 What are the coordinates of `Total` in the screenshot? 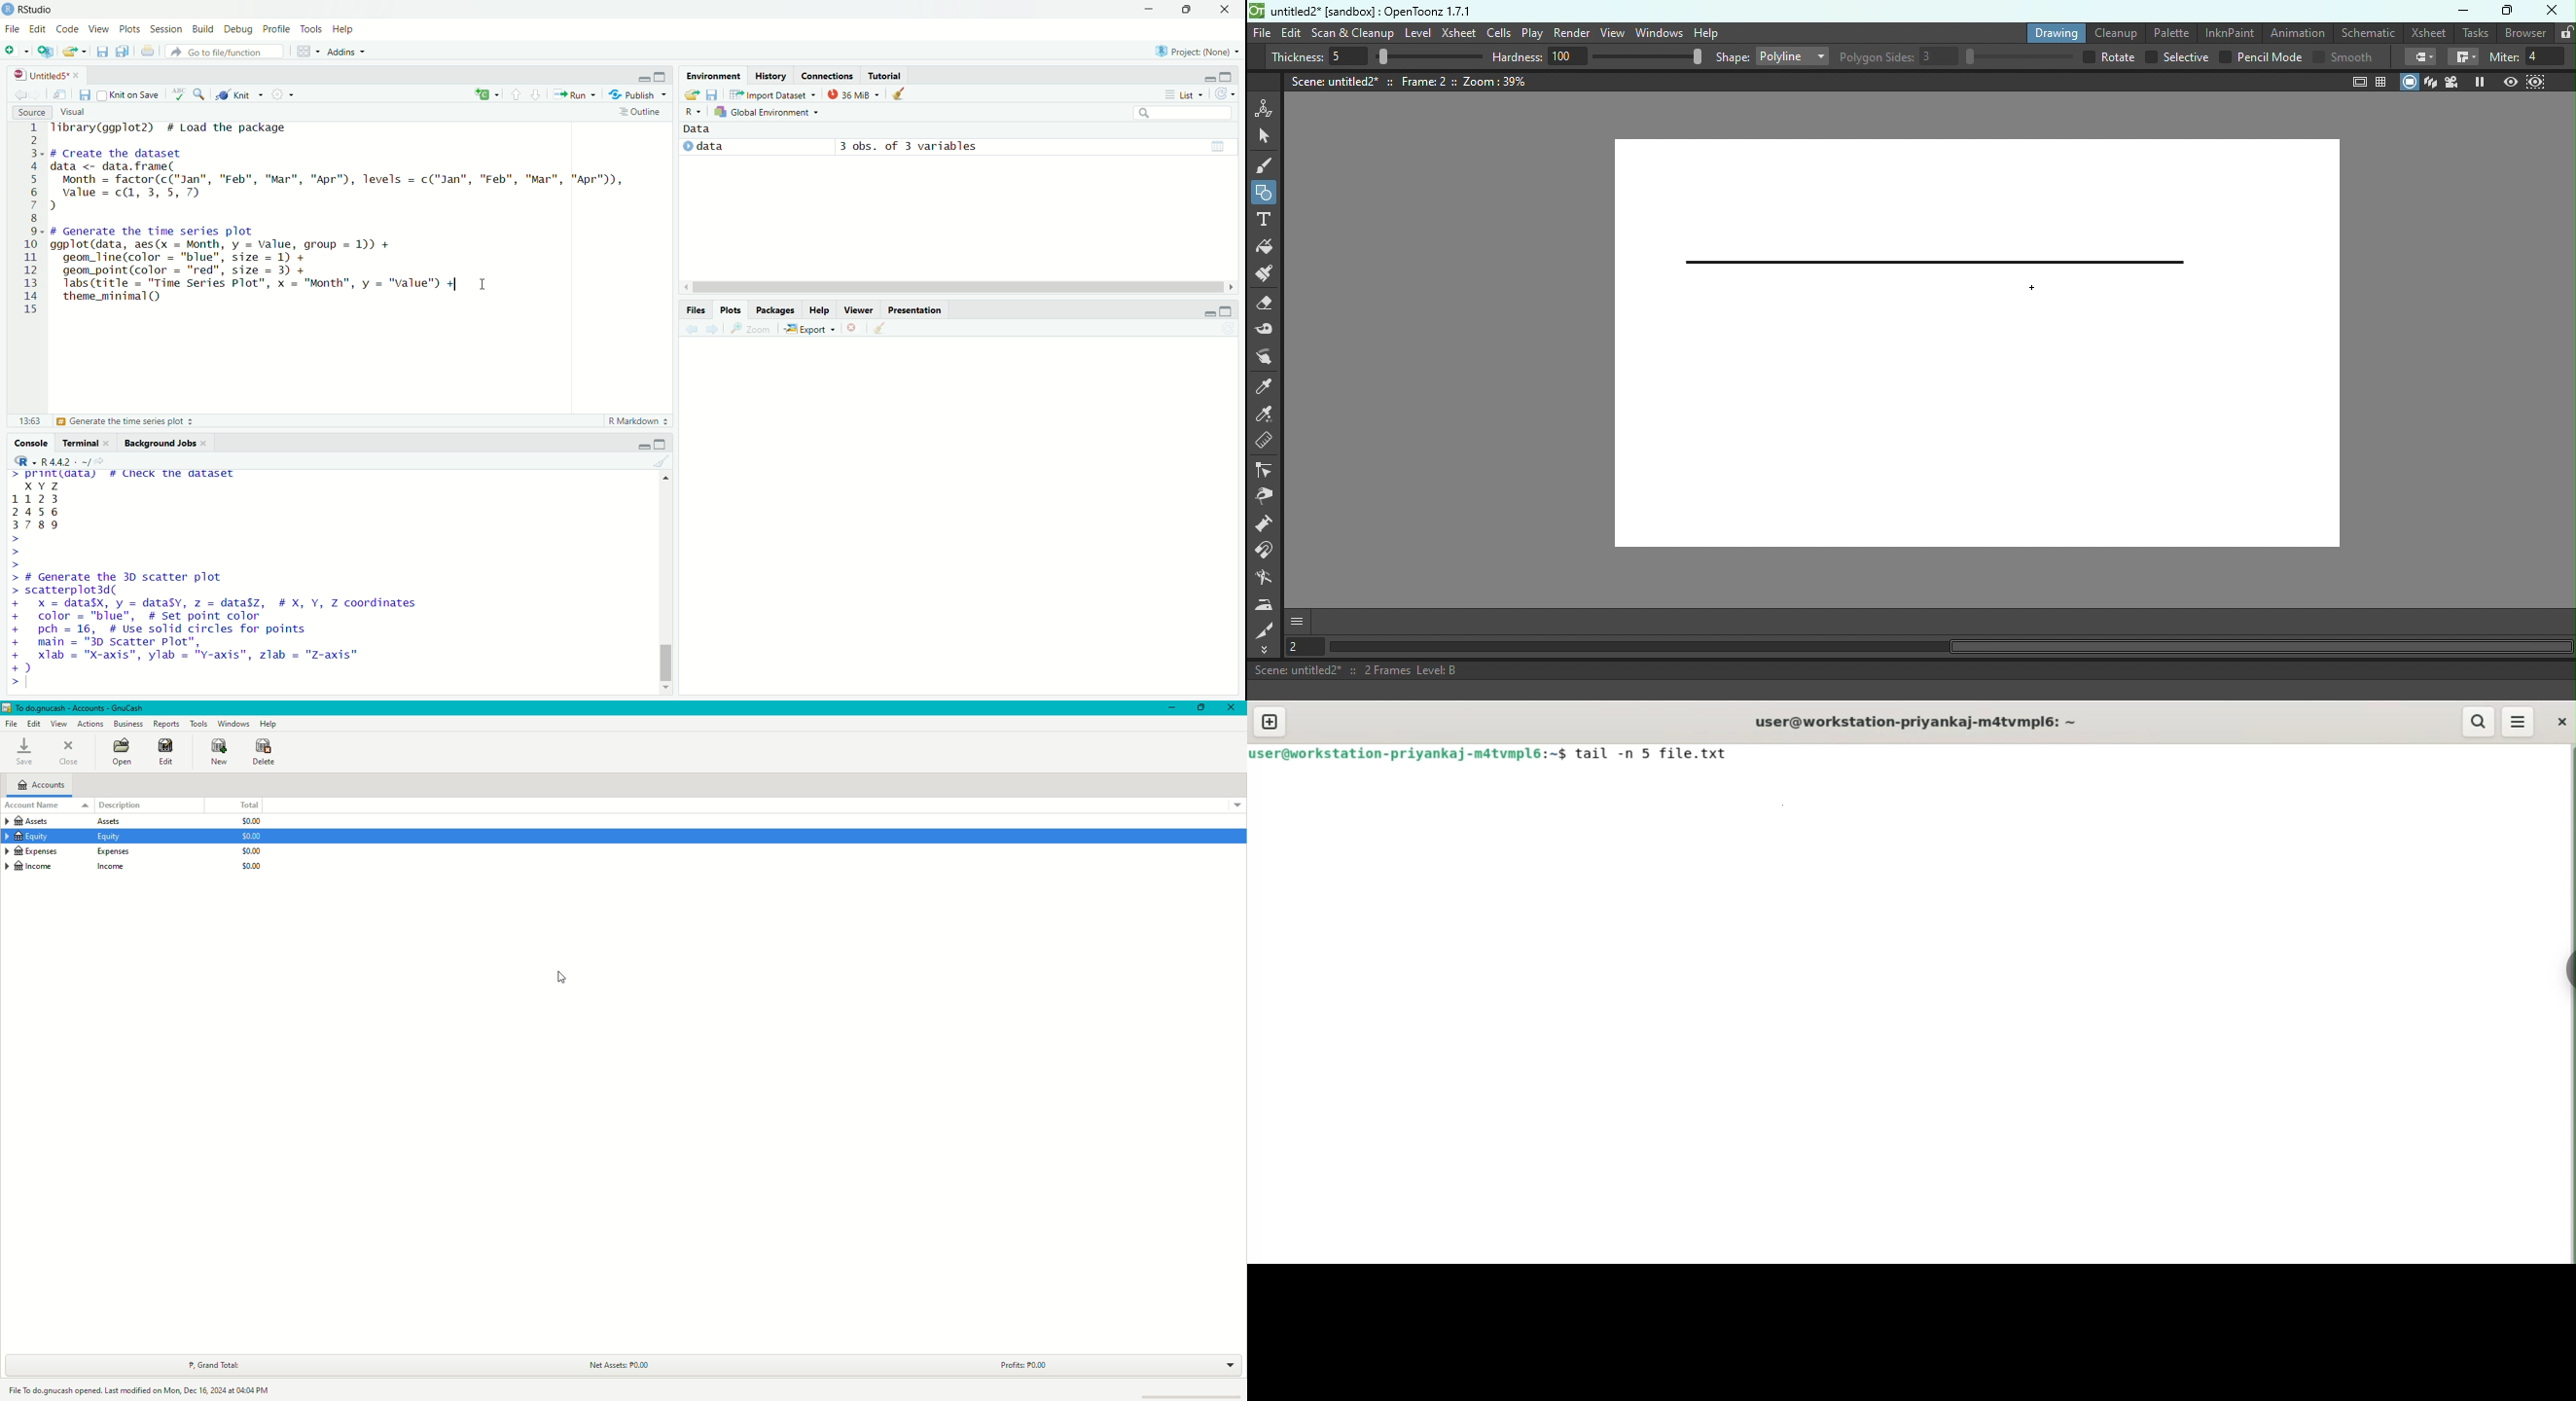 It's located at (250, 805).